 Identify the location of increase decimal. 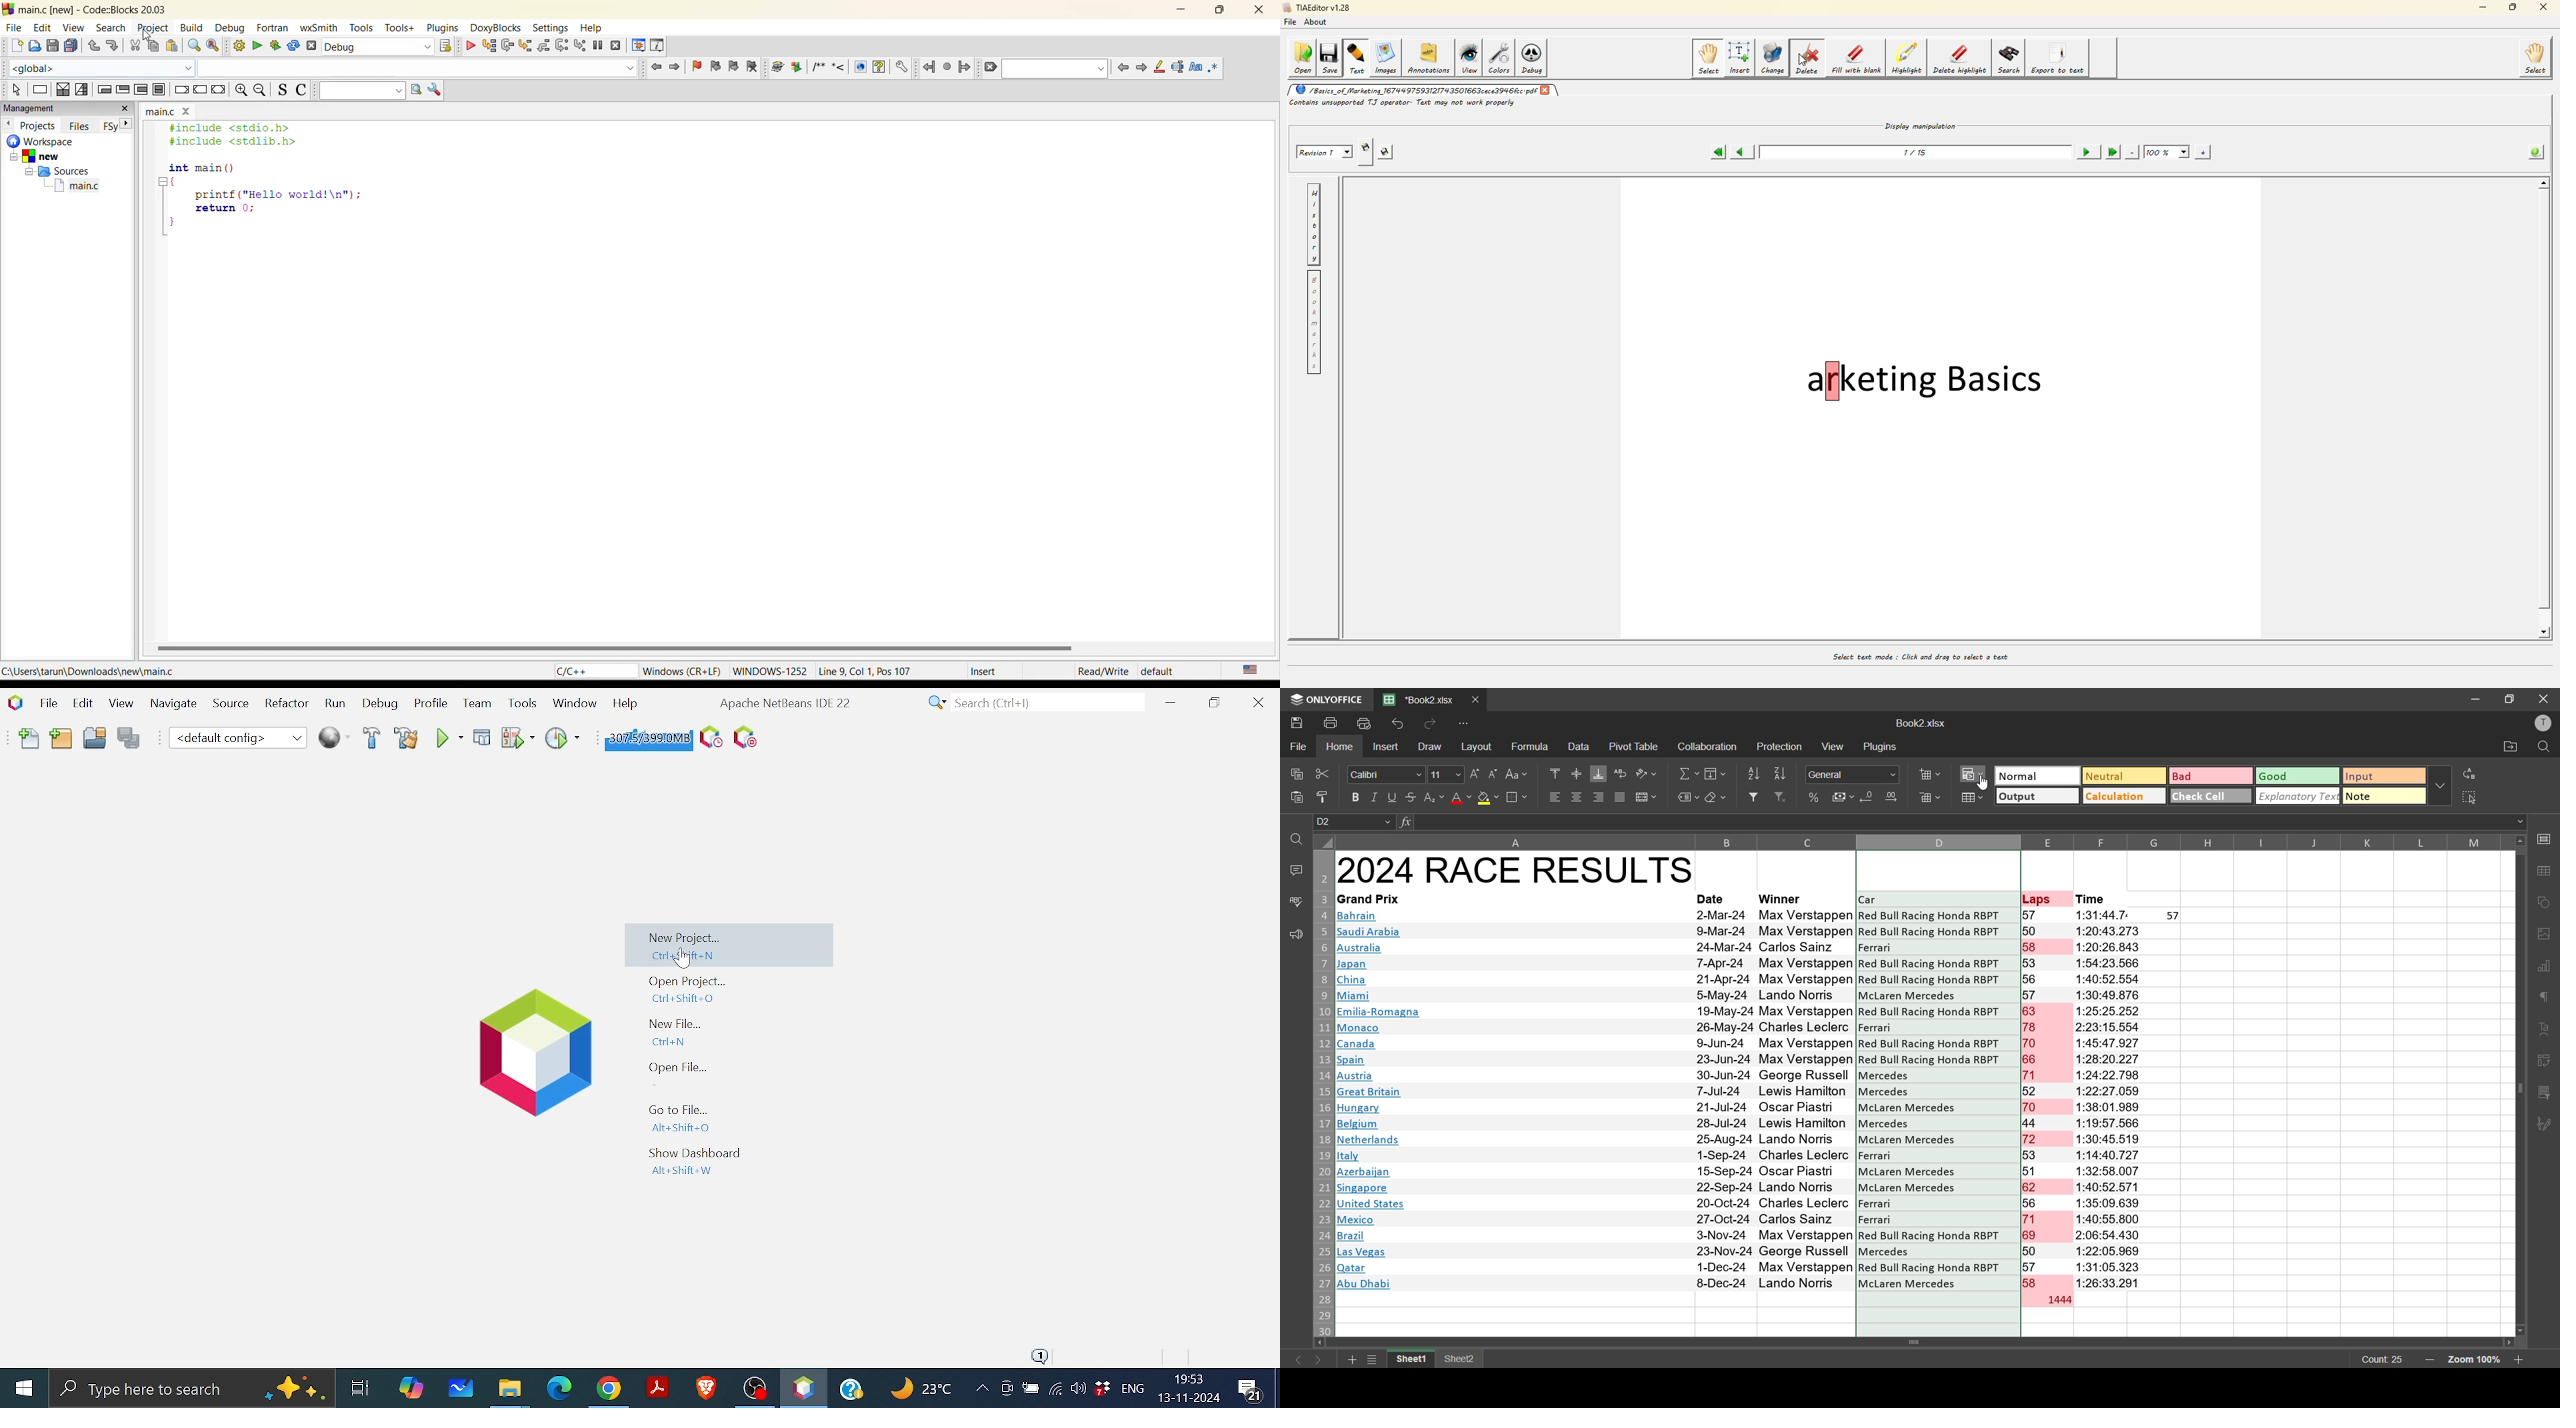
(1893, 797).